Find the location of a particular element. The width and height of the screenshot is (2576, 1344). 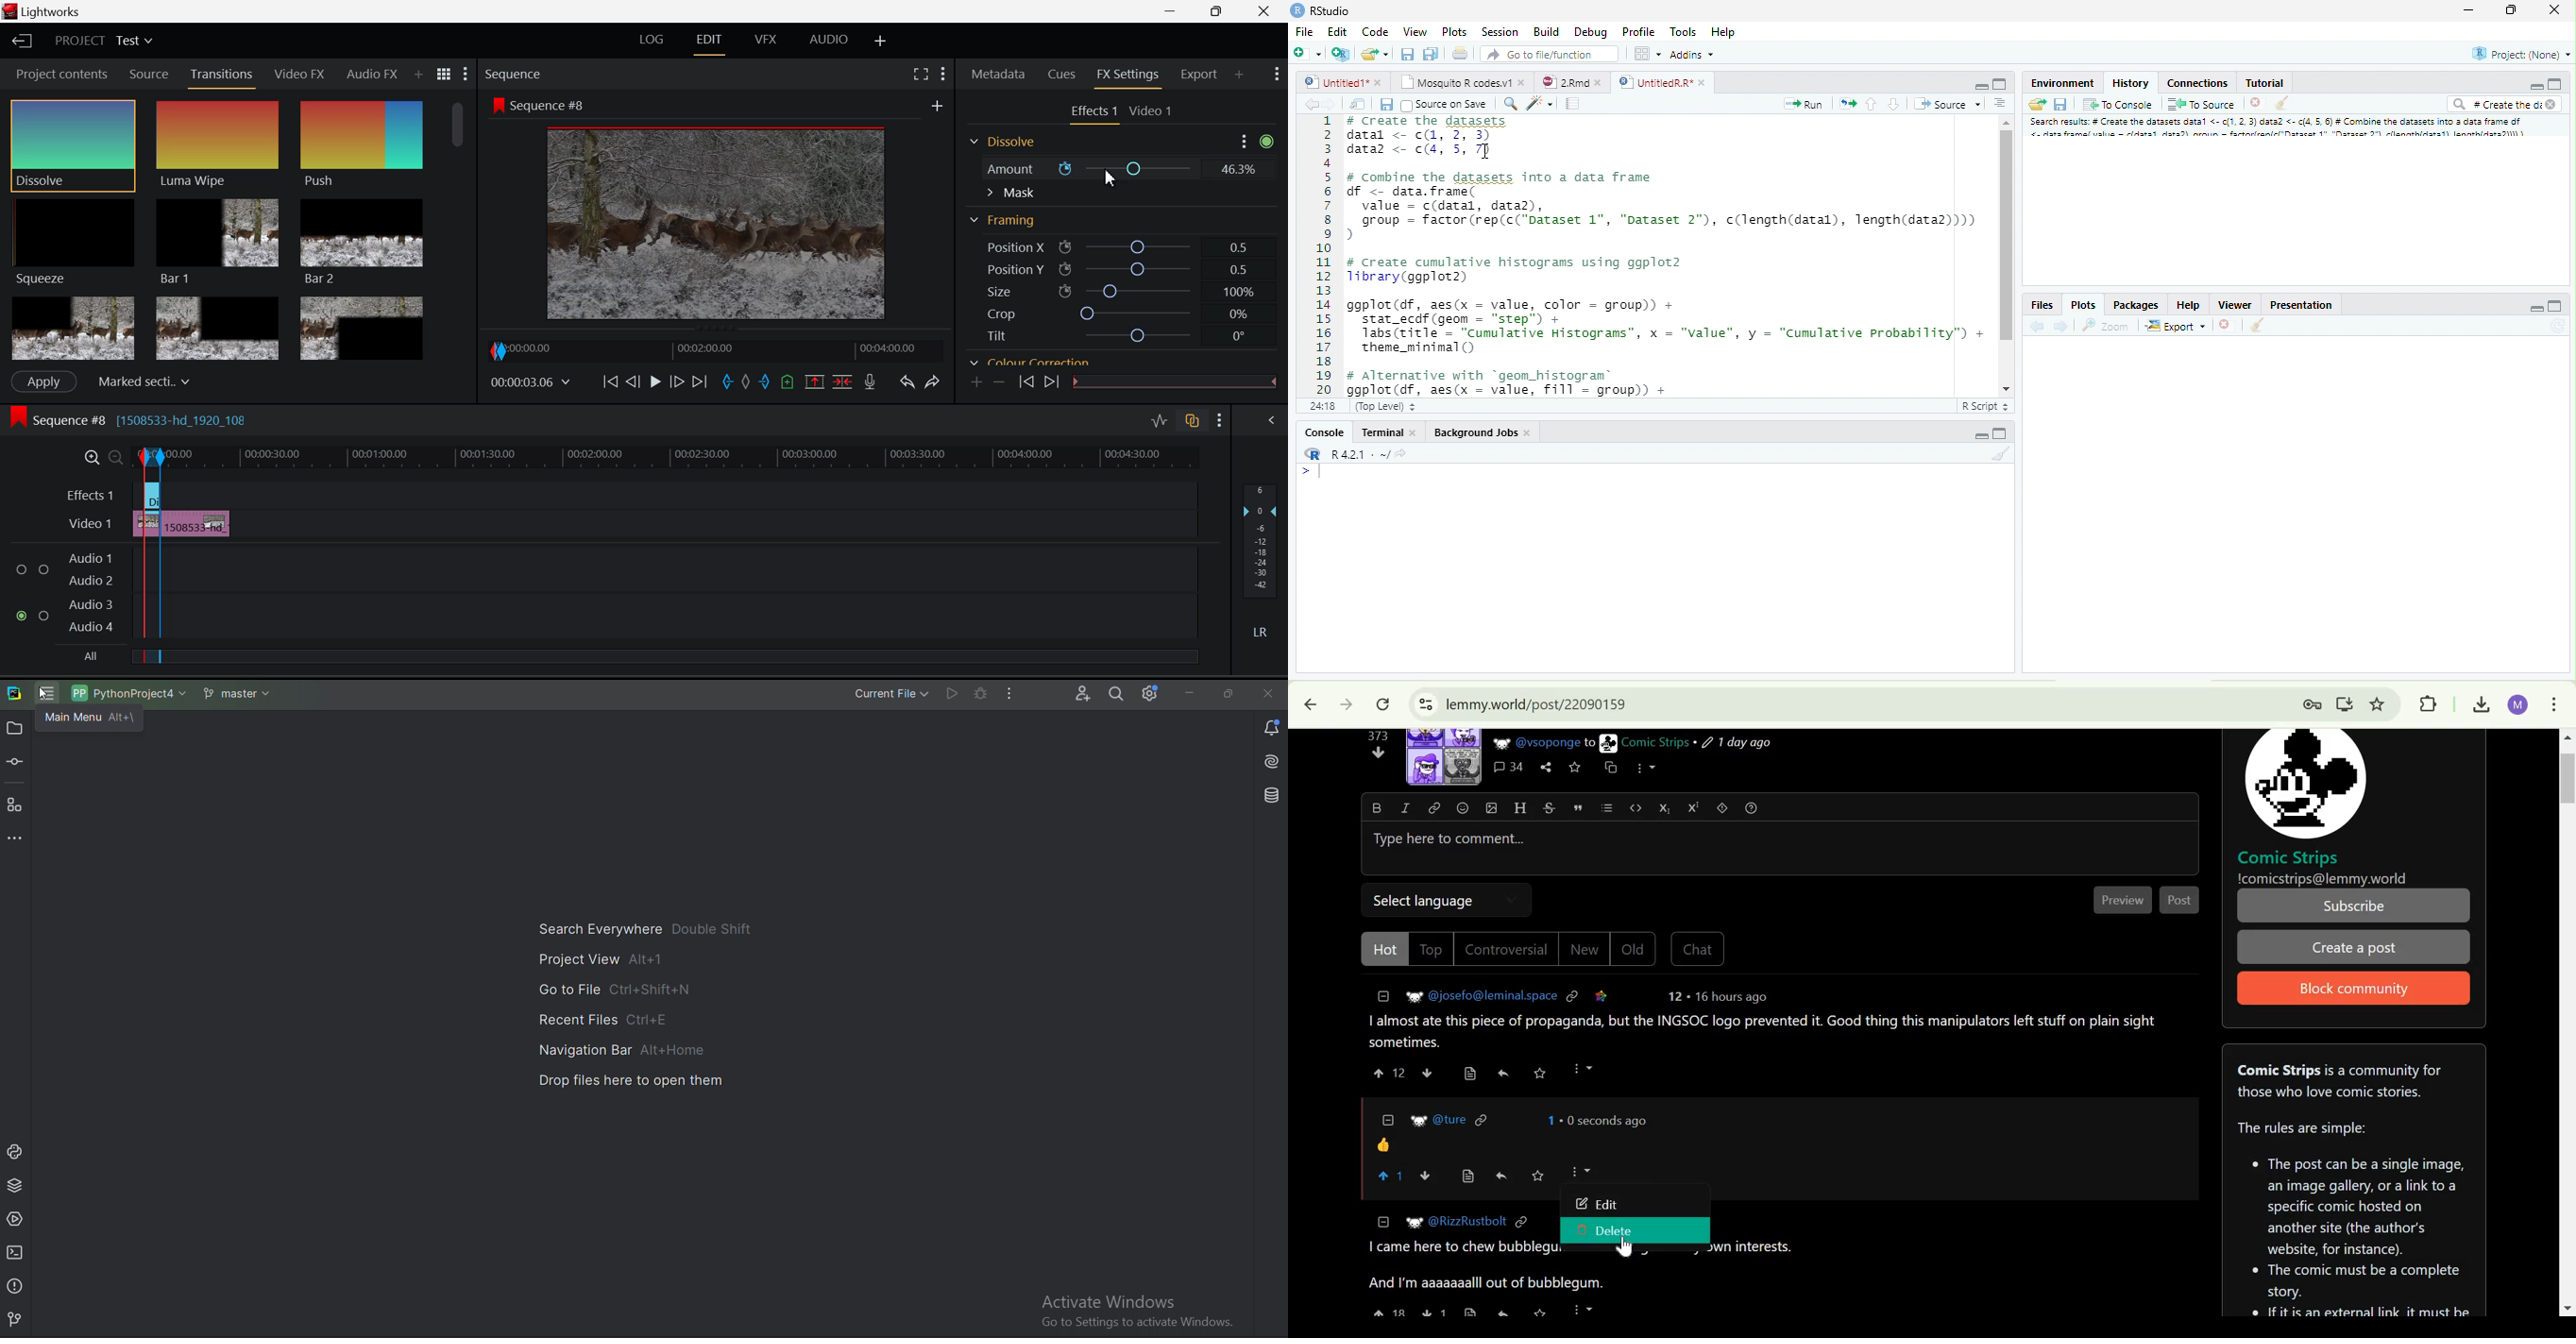

Audio Input Field is located at coordinates (680, 564).